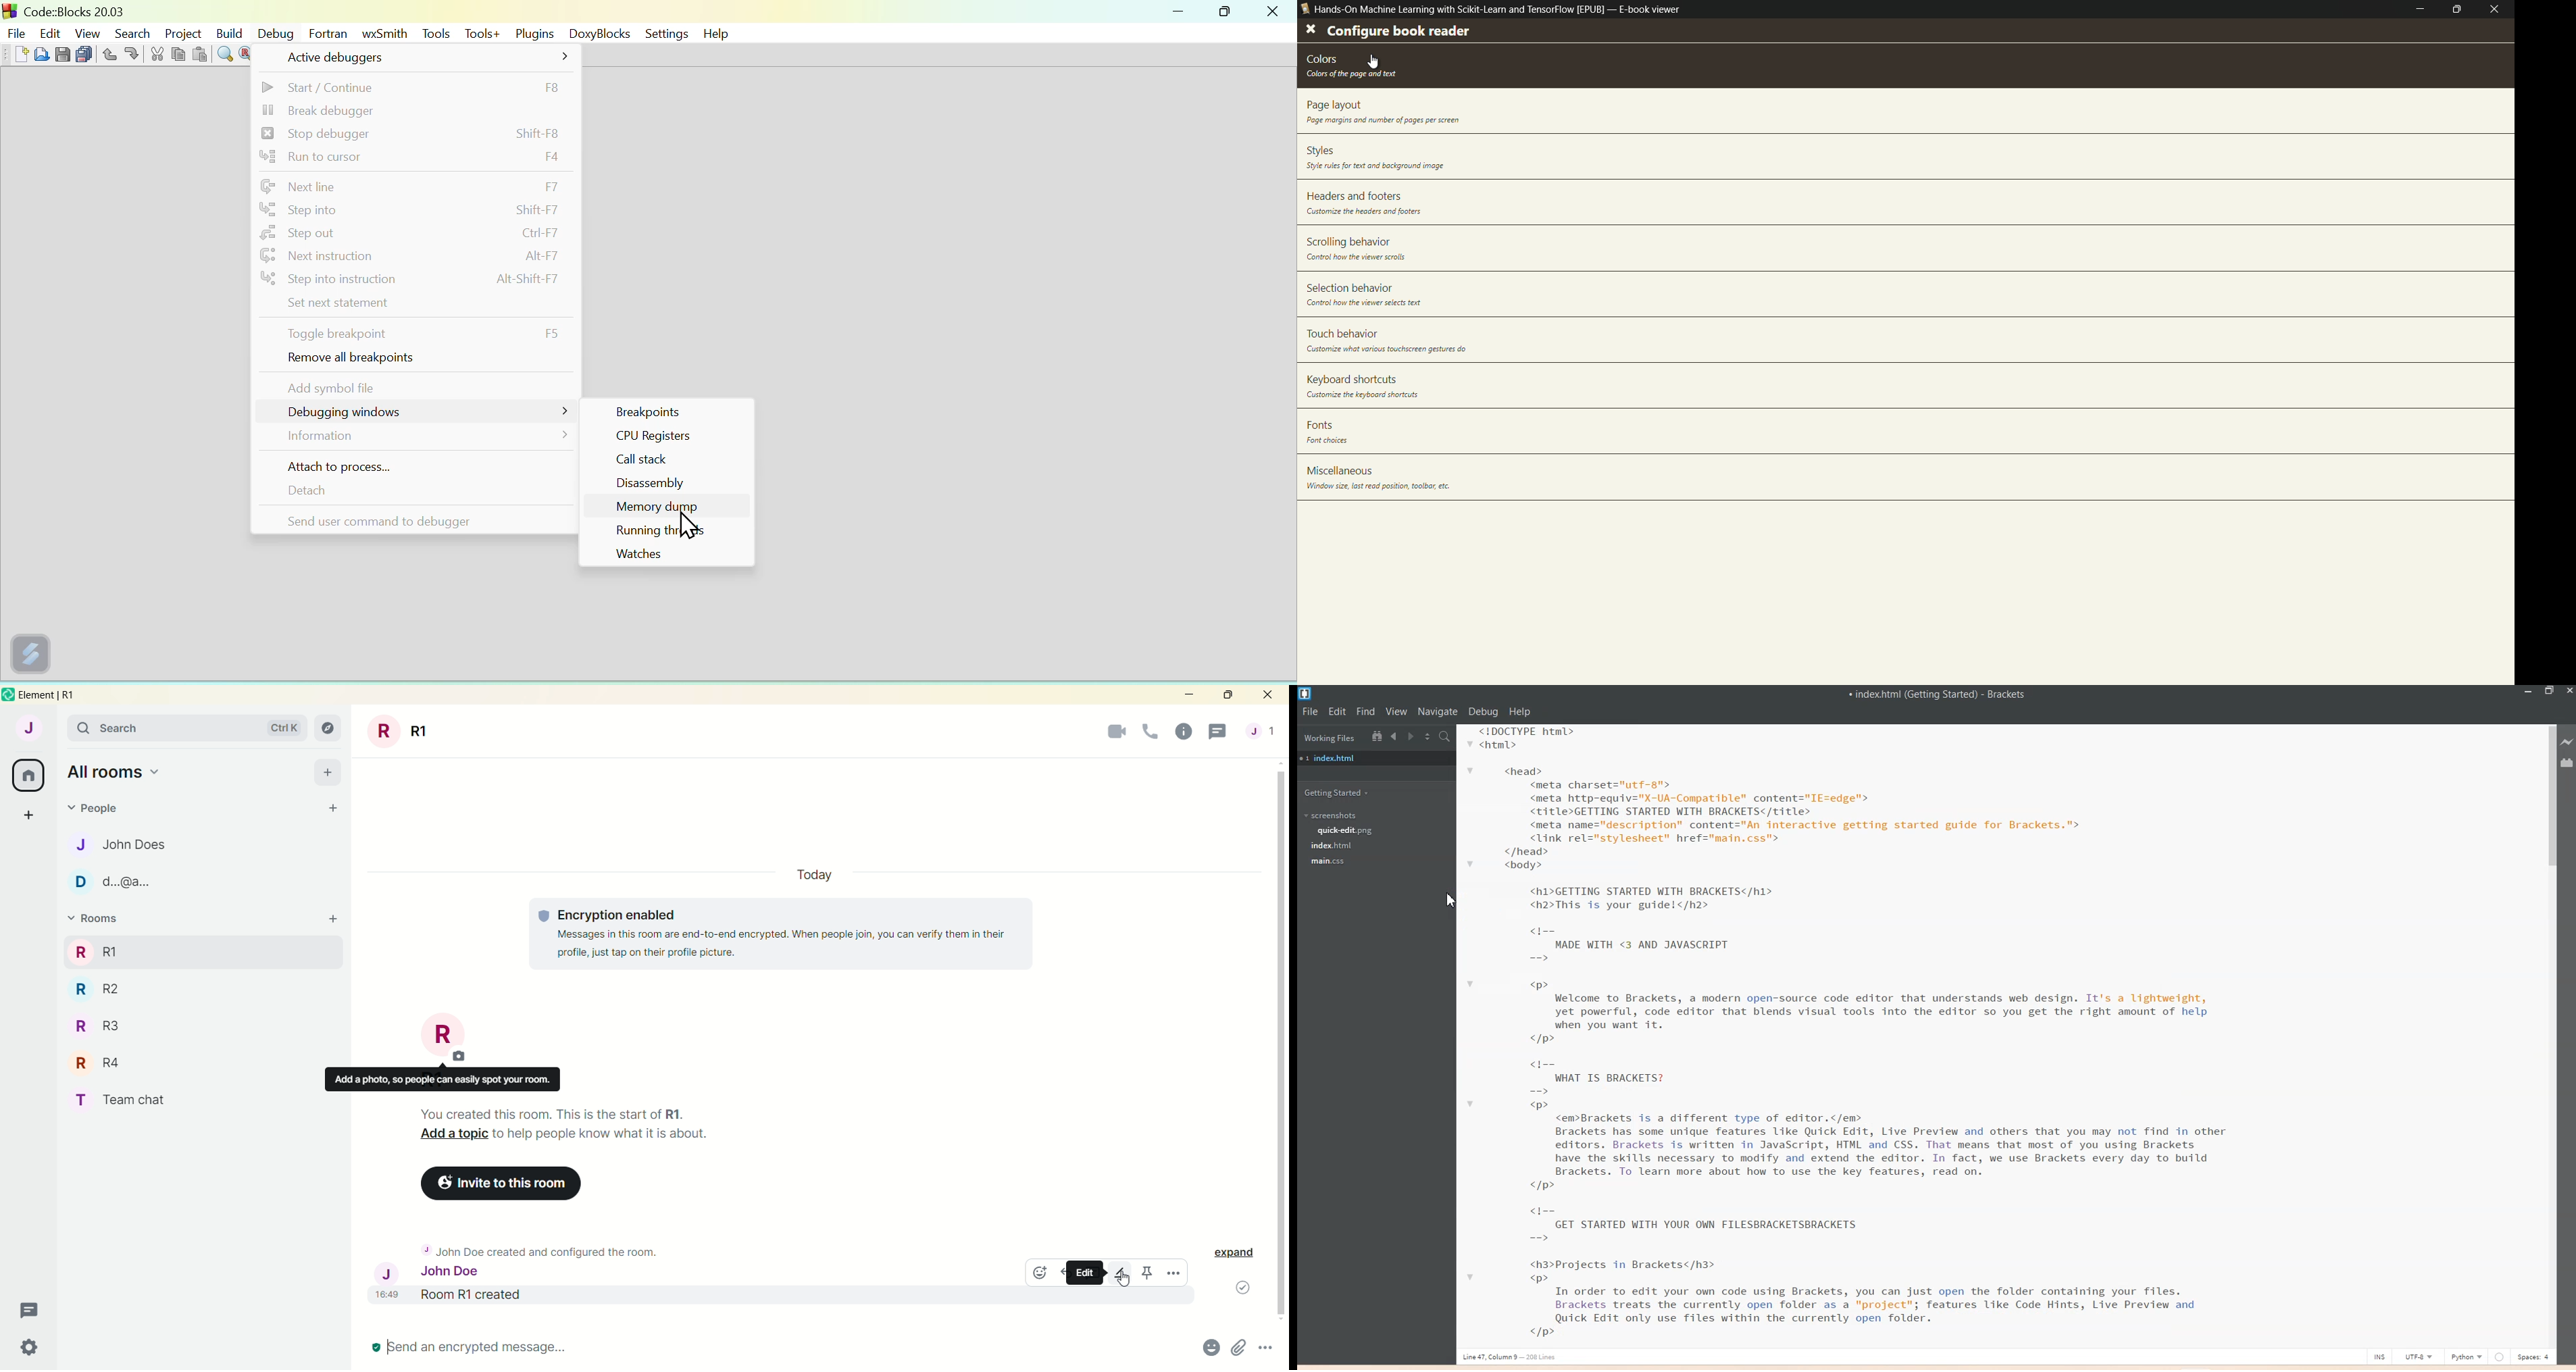 The height and width of the screenshot is (1372, 2576). What do you see at coordinates (29, 776) in the screenshot?
I see `all rooms` at bounding box center [29, 776].